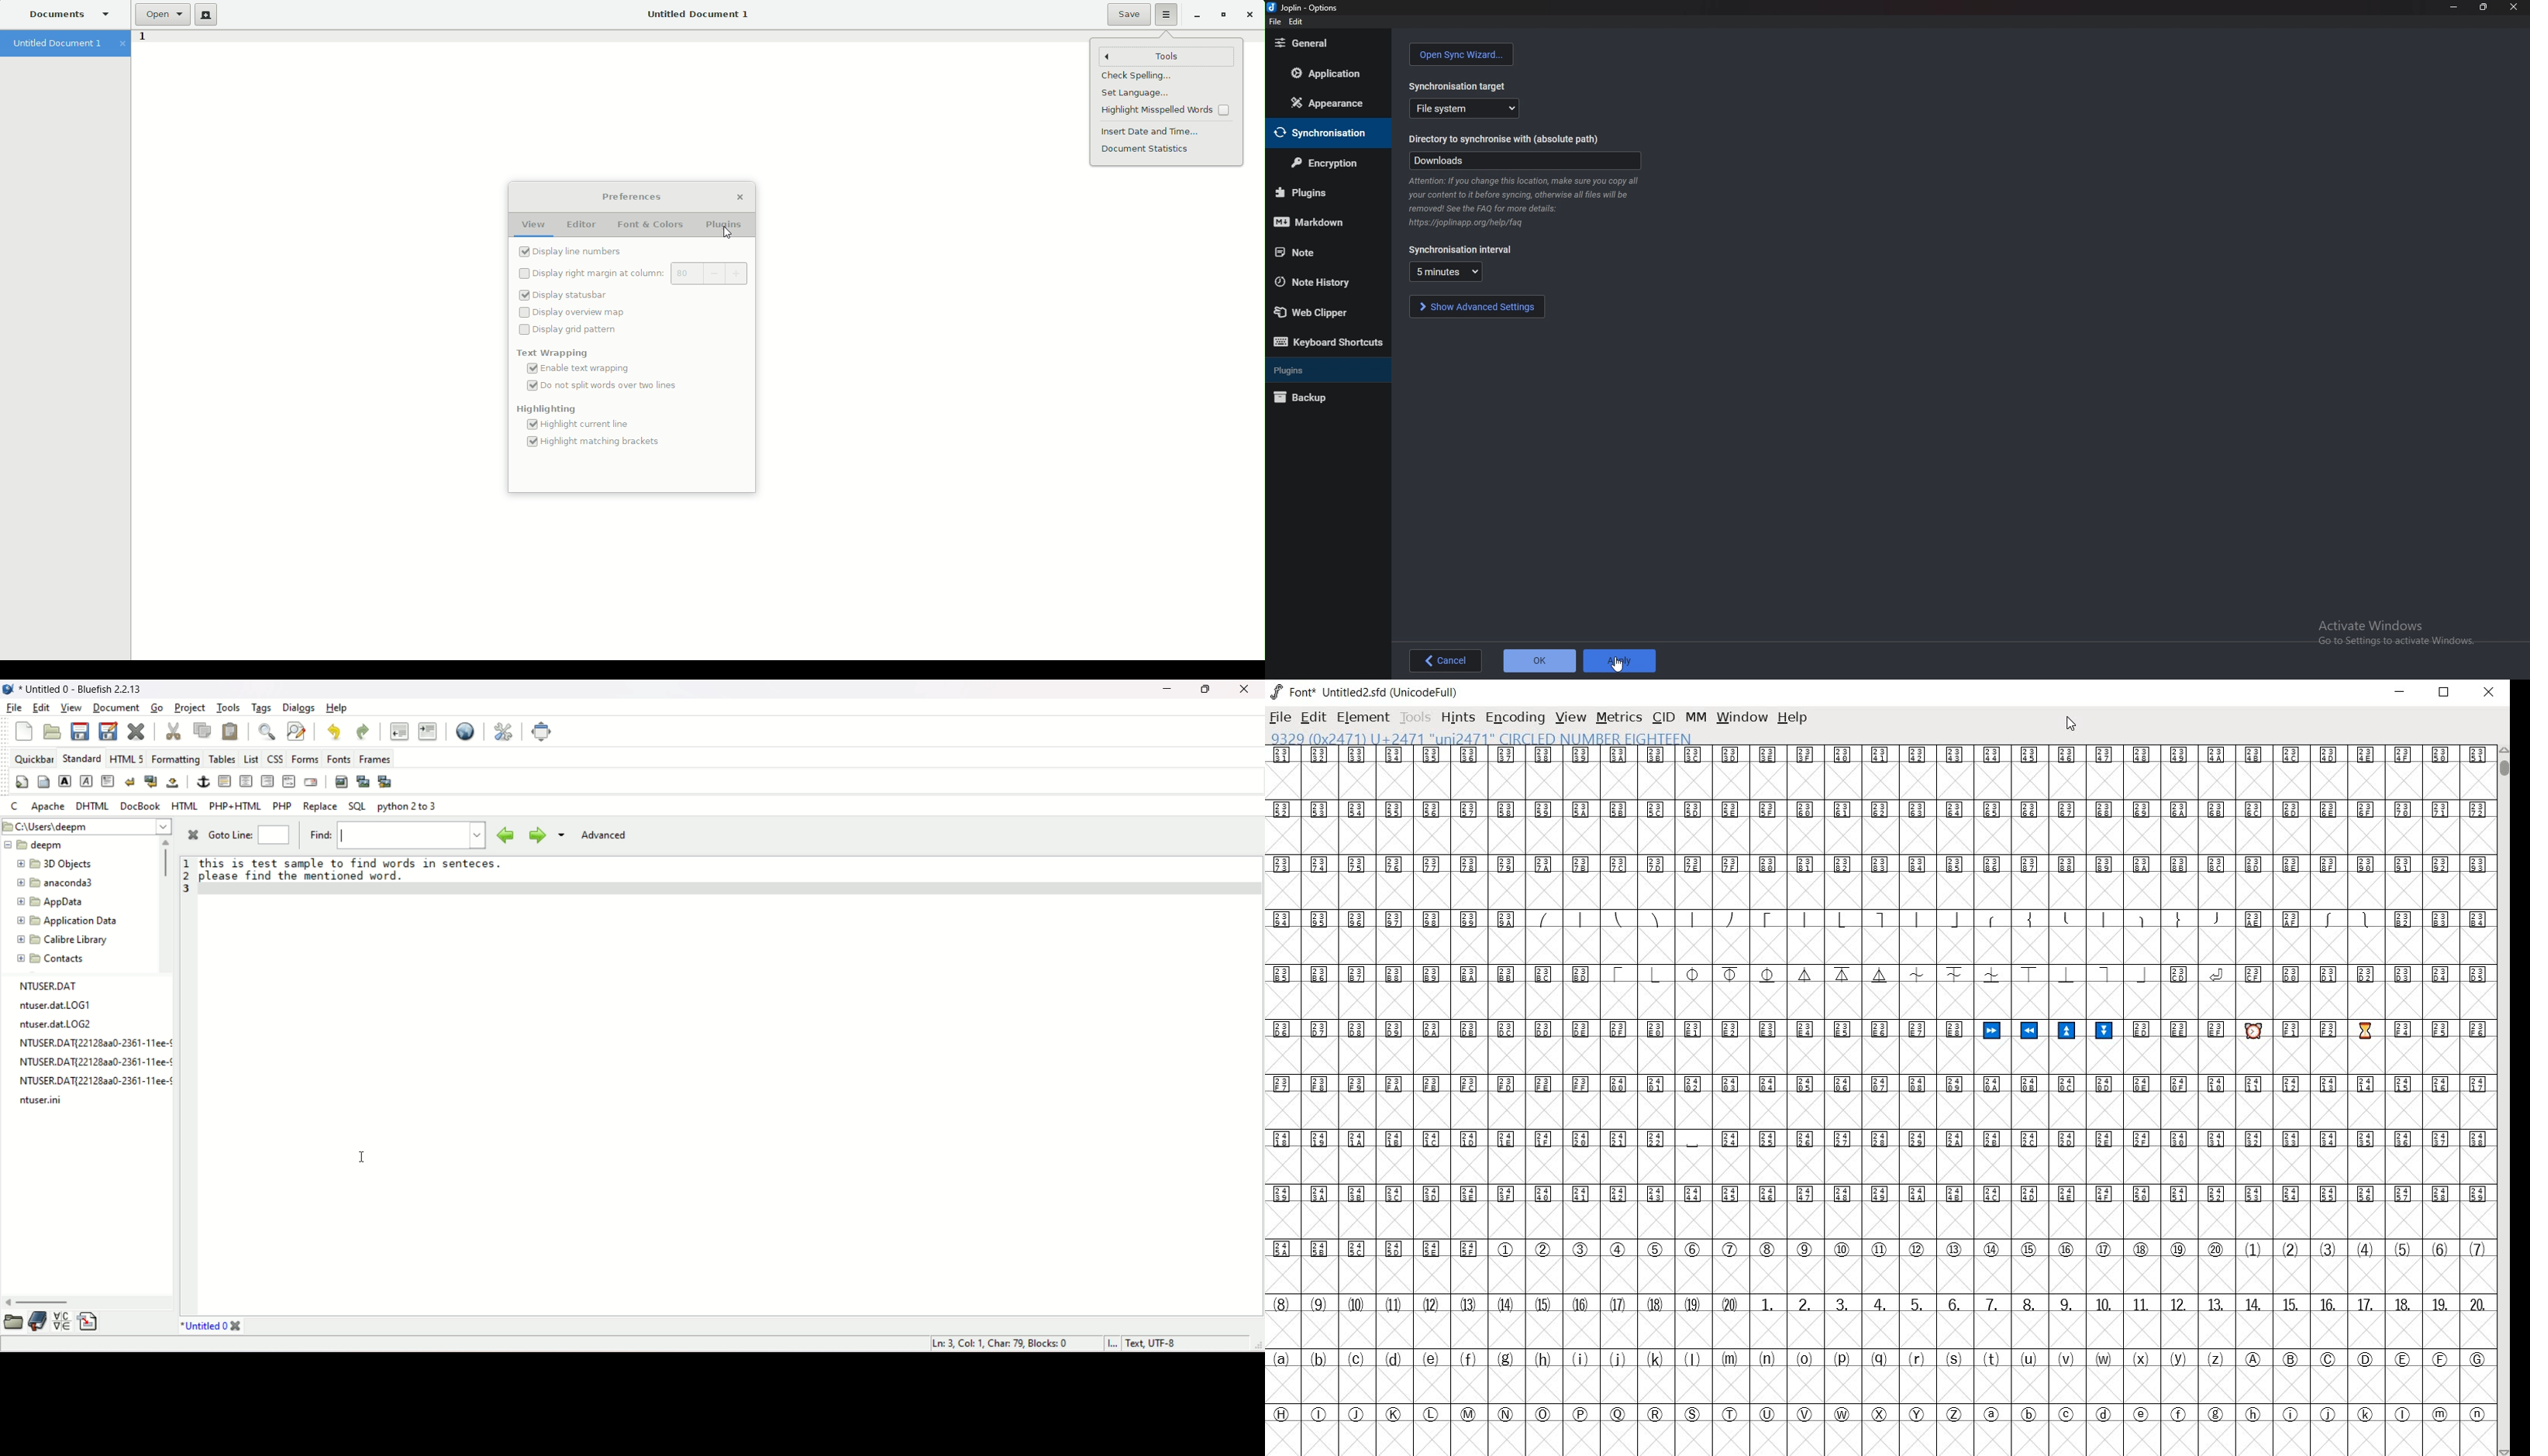  What do you see at coordinates (1458, 719) in the screenshot?
I see `hints` at bounding box center [1458, 719].